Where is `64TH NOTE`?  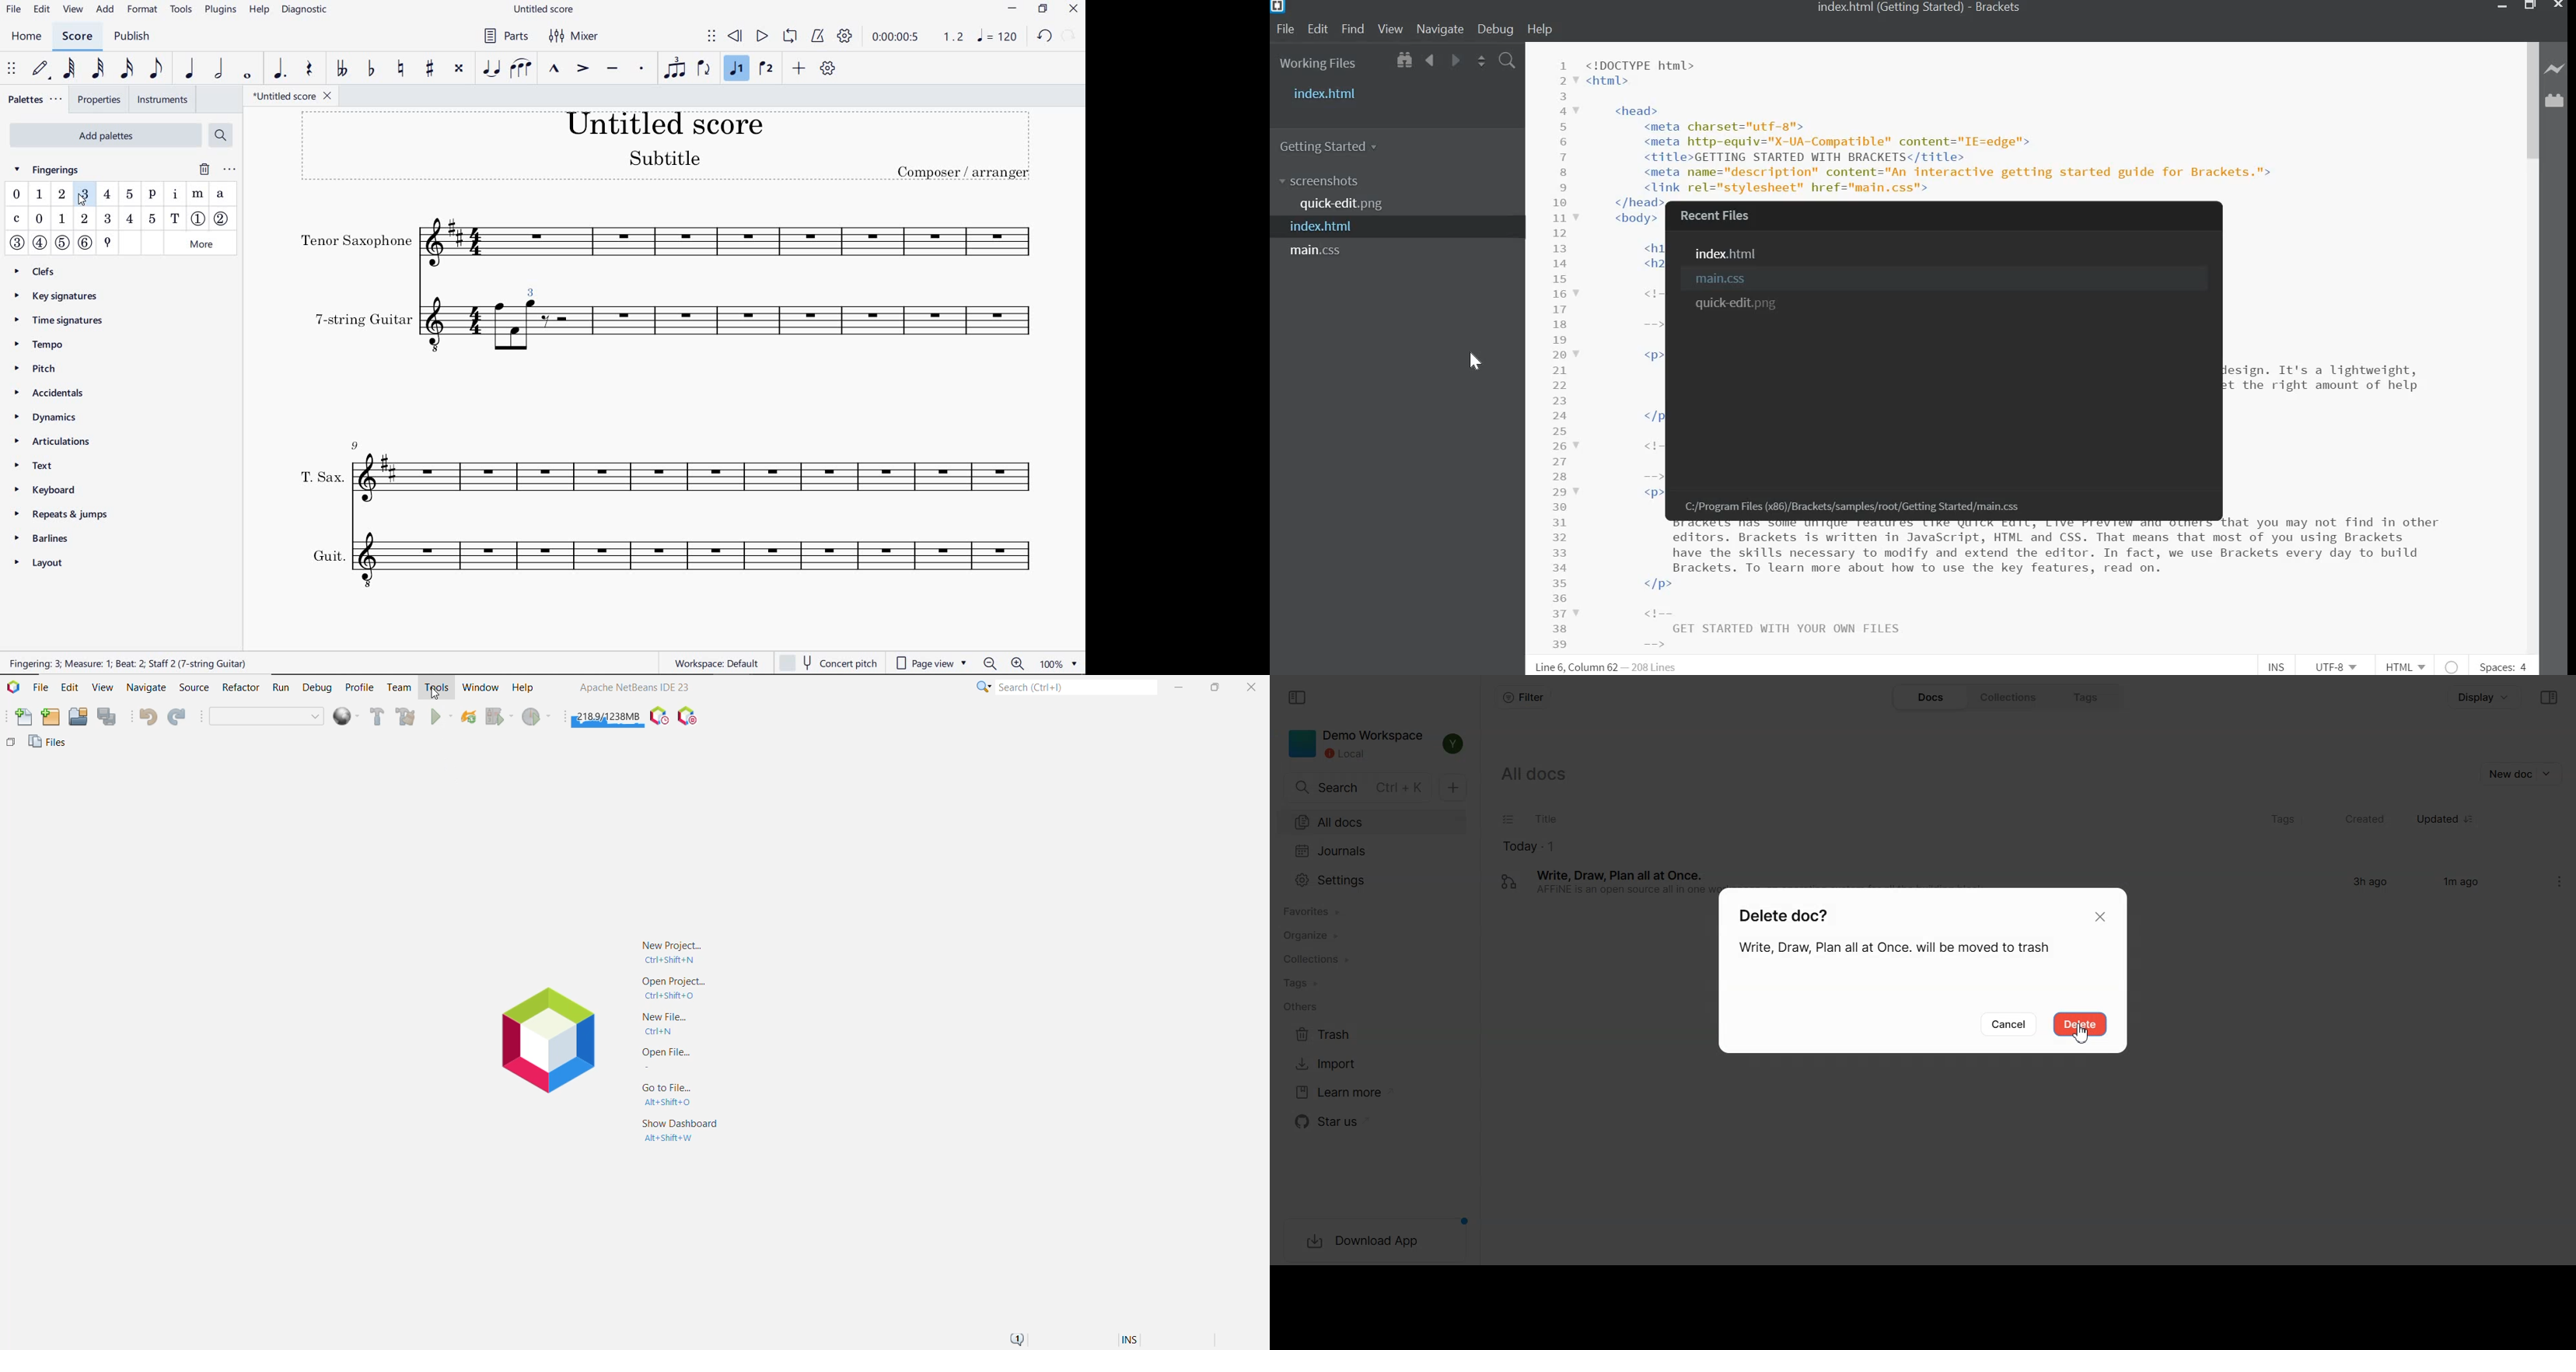
64TH NOTE is located at coordinates (69, 69).